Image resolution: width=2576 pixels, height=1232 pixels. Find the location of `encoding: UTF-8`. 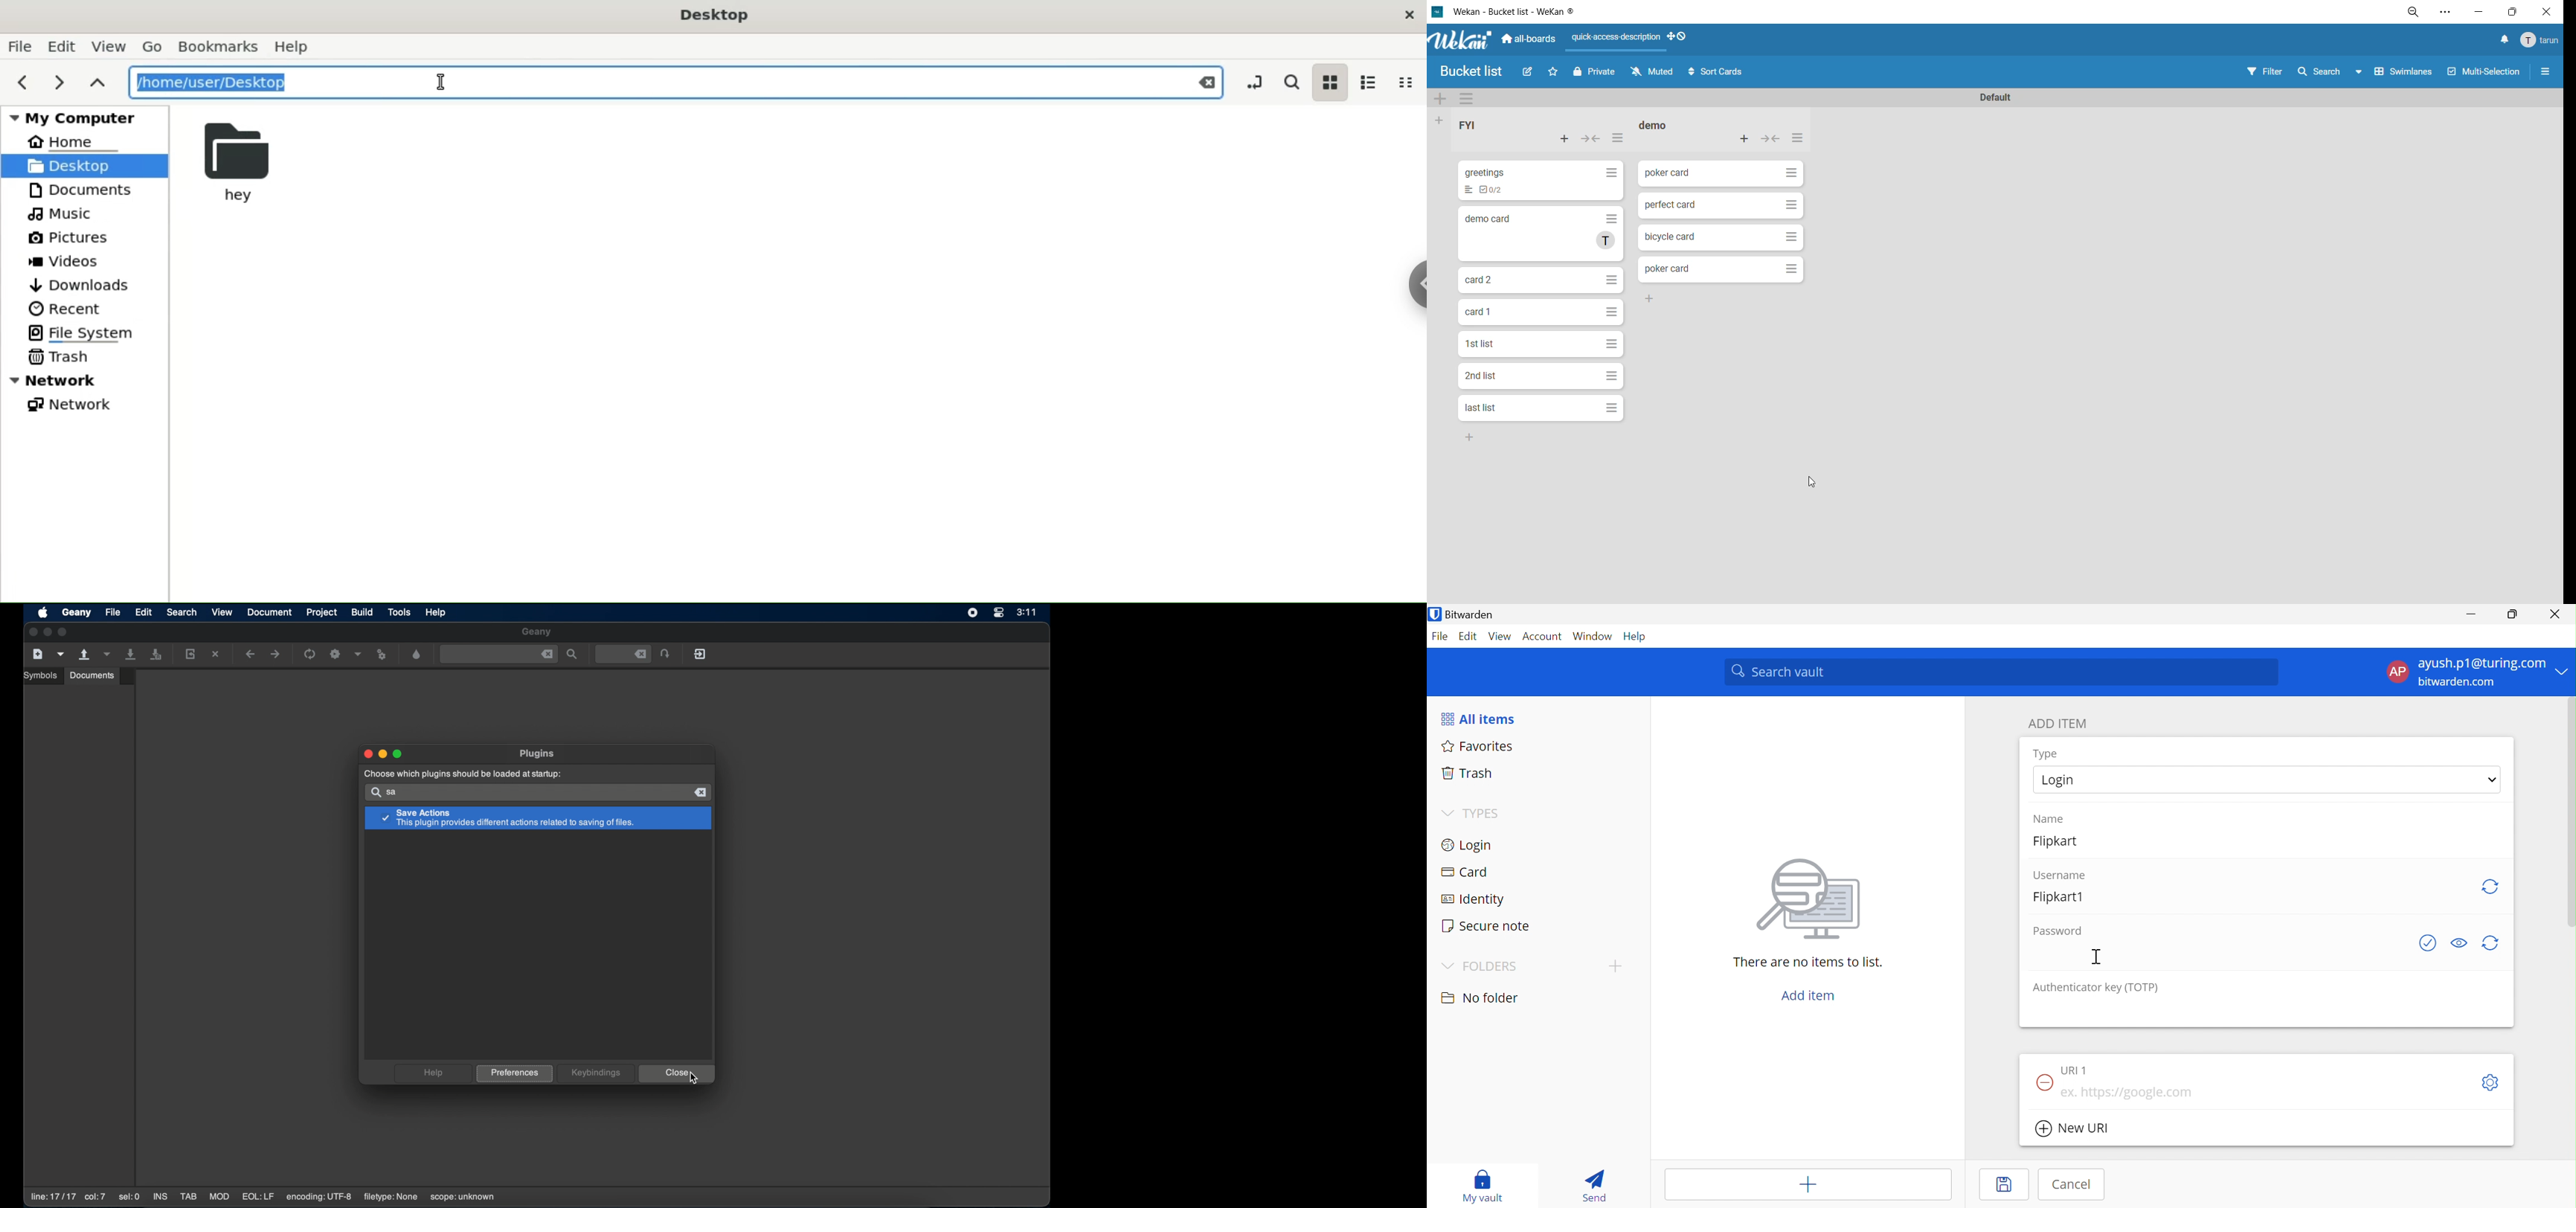

encoding: UTF-8 is located at coordinates (319, 1197).